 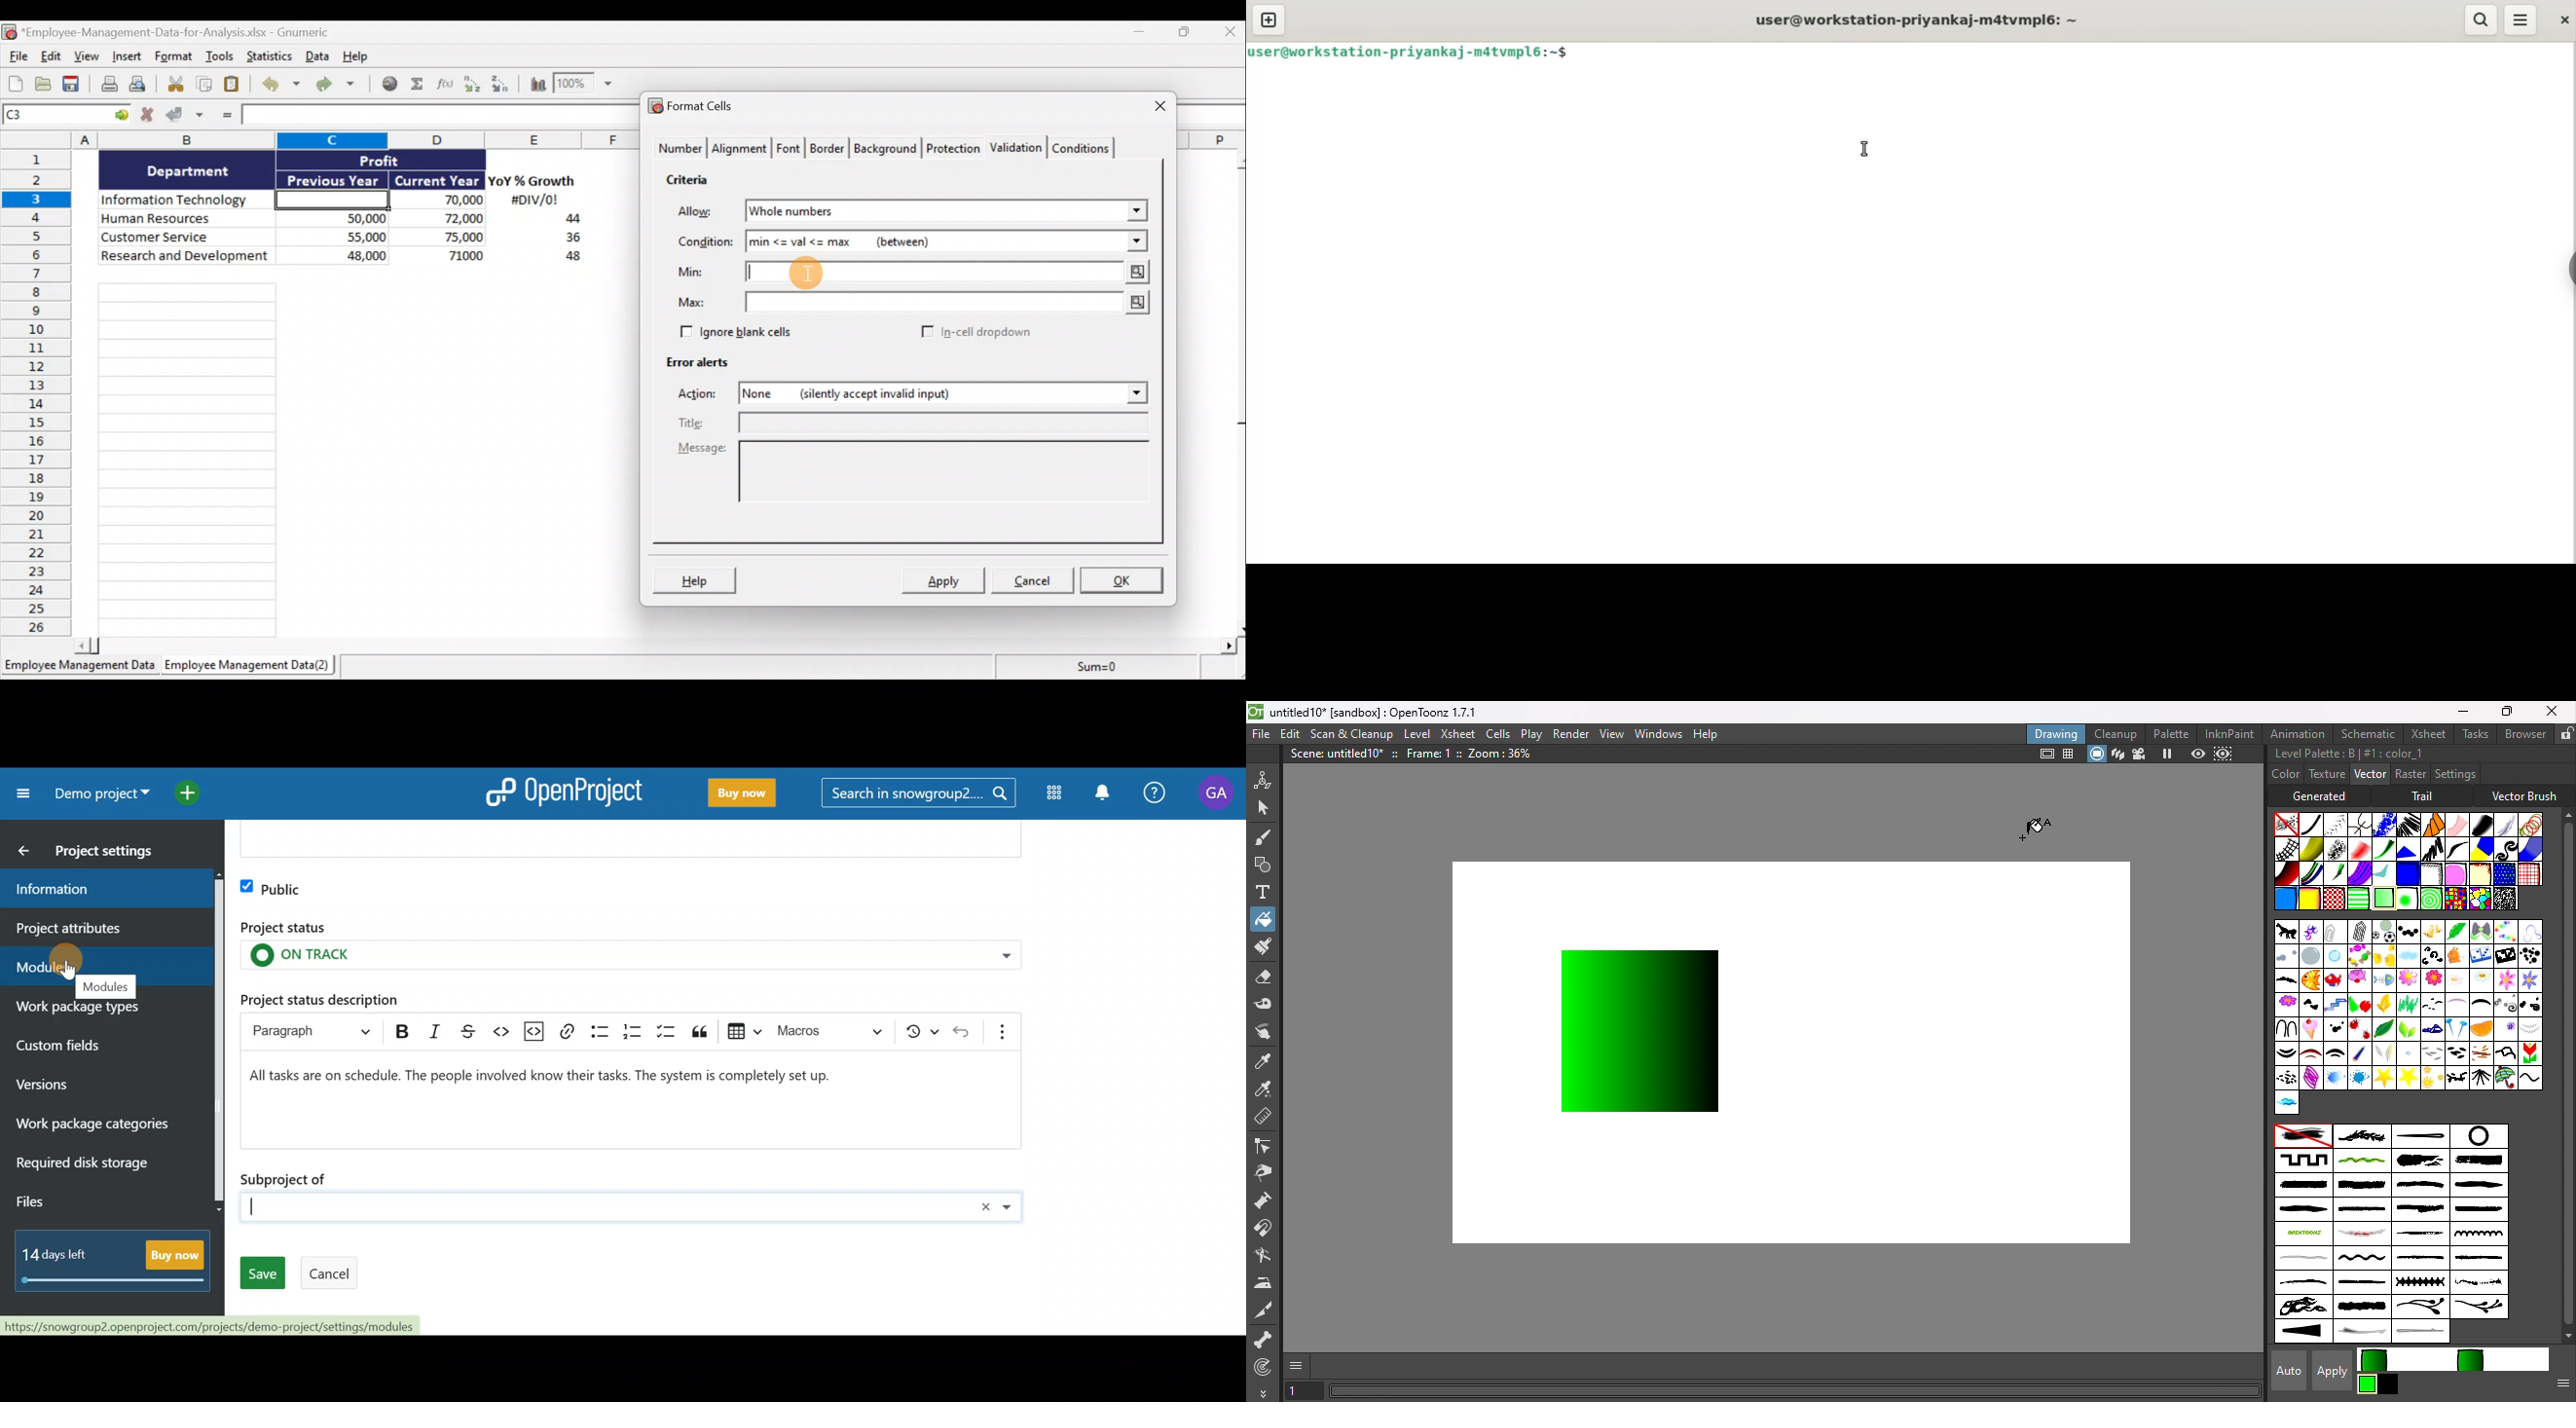 I want to click on Cancel, so click(x=1037, y=582).